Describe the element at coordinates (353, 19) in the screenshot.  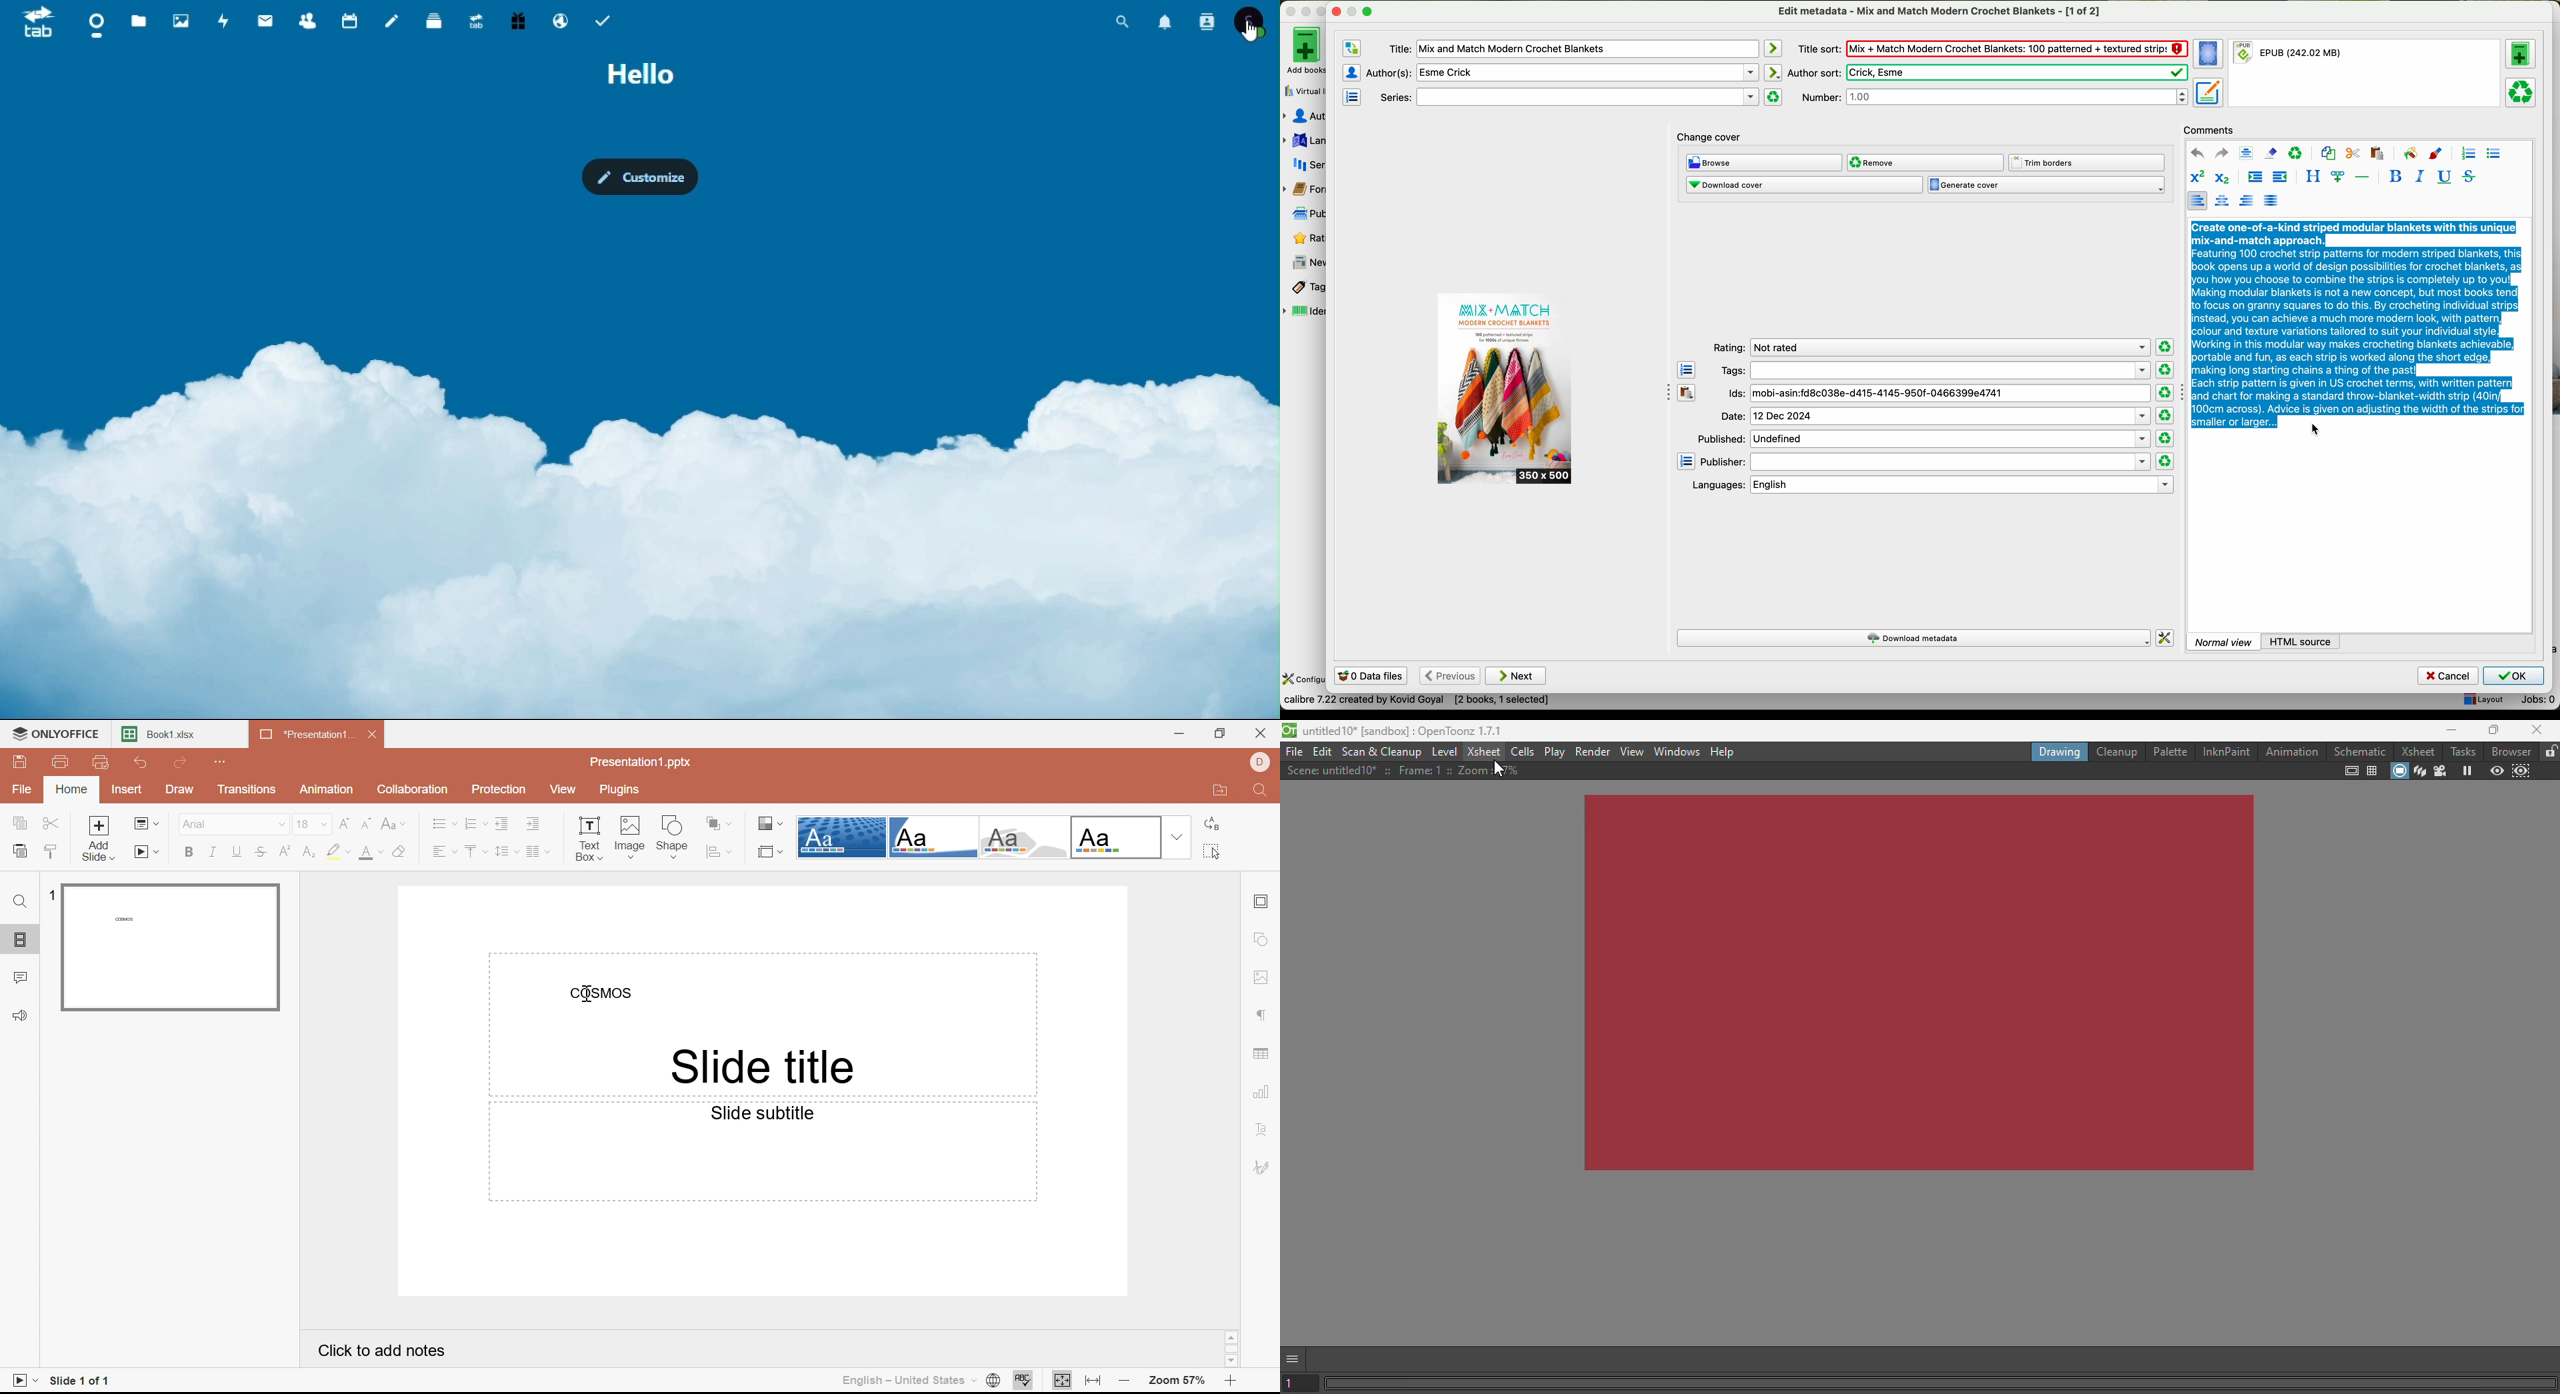
I see `Calendar` at that location.